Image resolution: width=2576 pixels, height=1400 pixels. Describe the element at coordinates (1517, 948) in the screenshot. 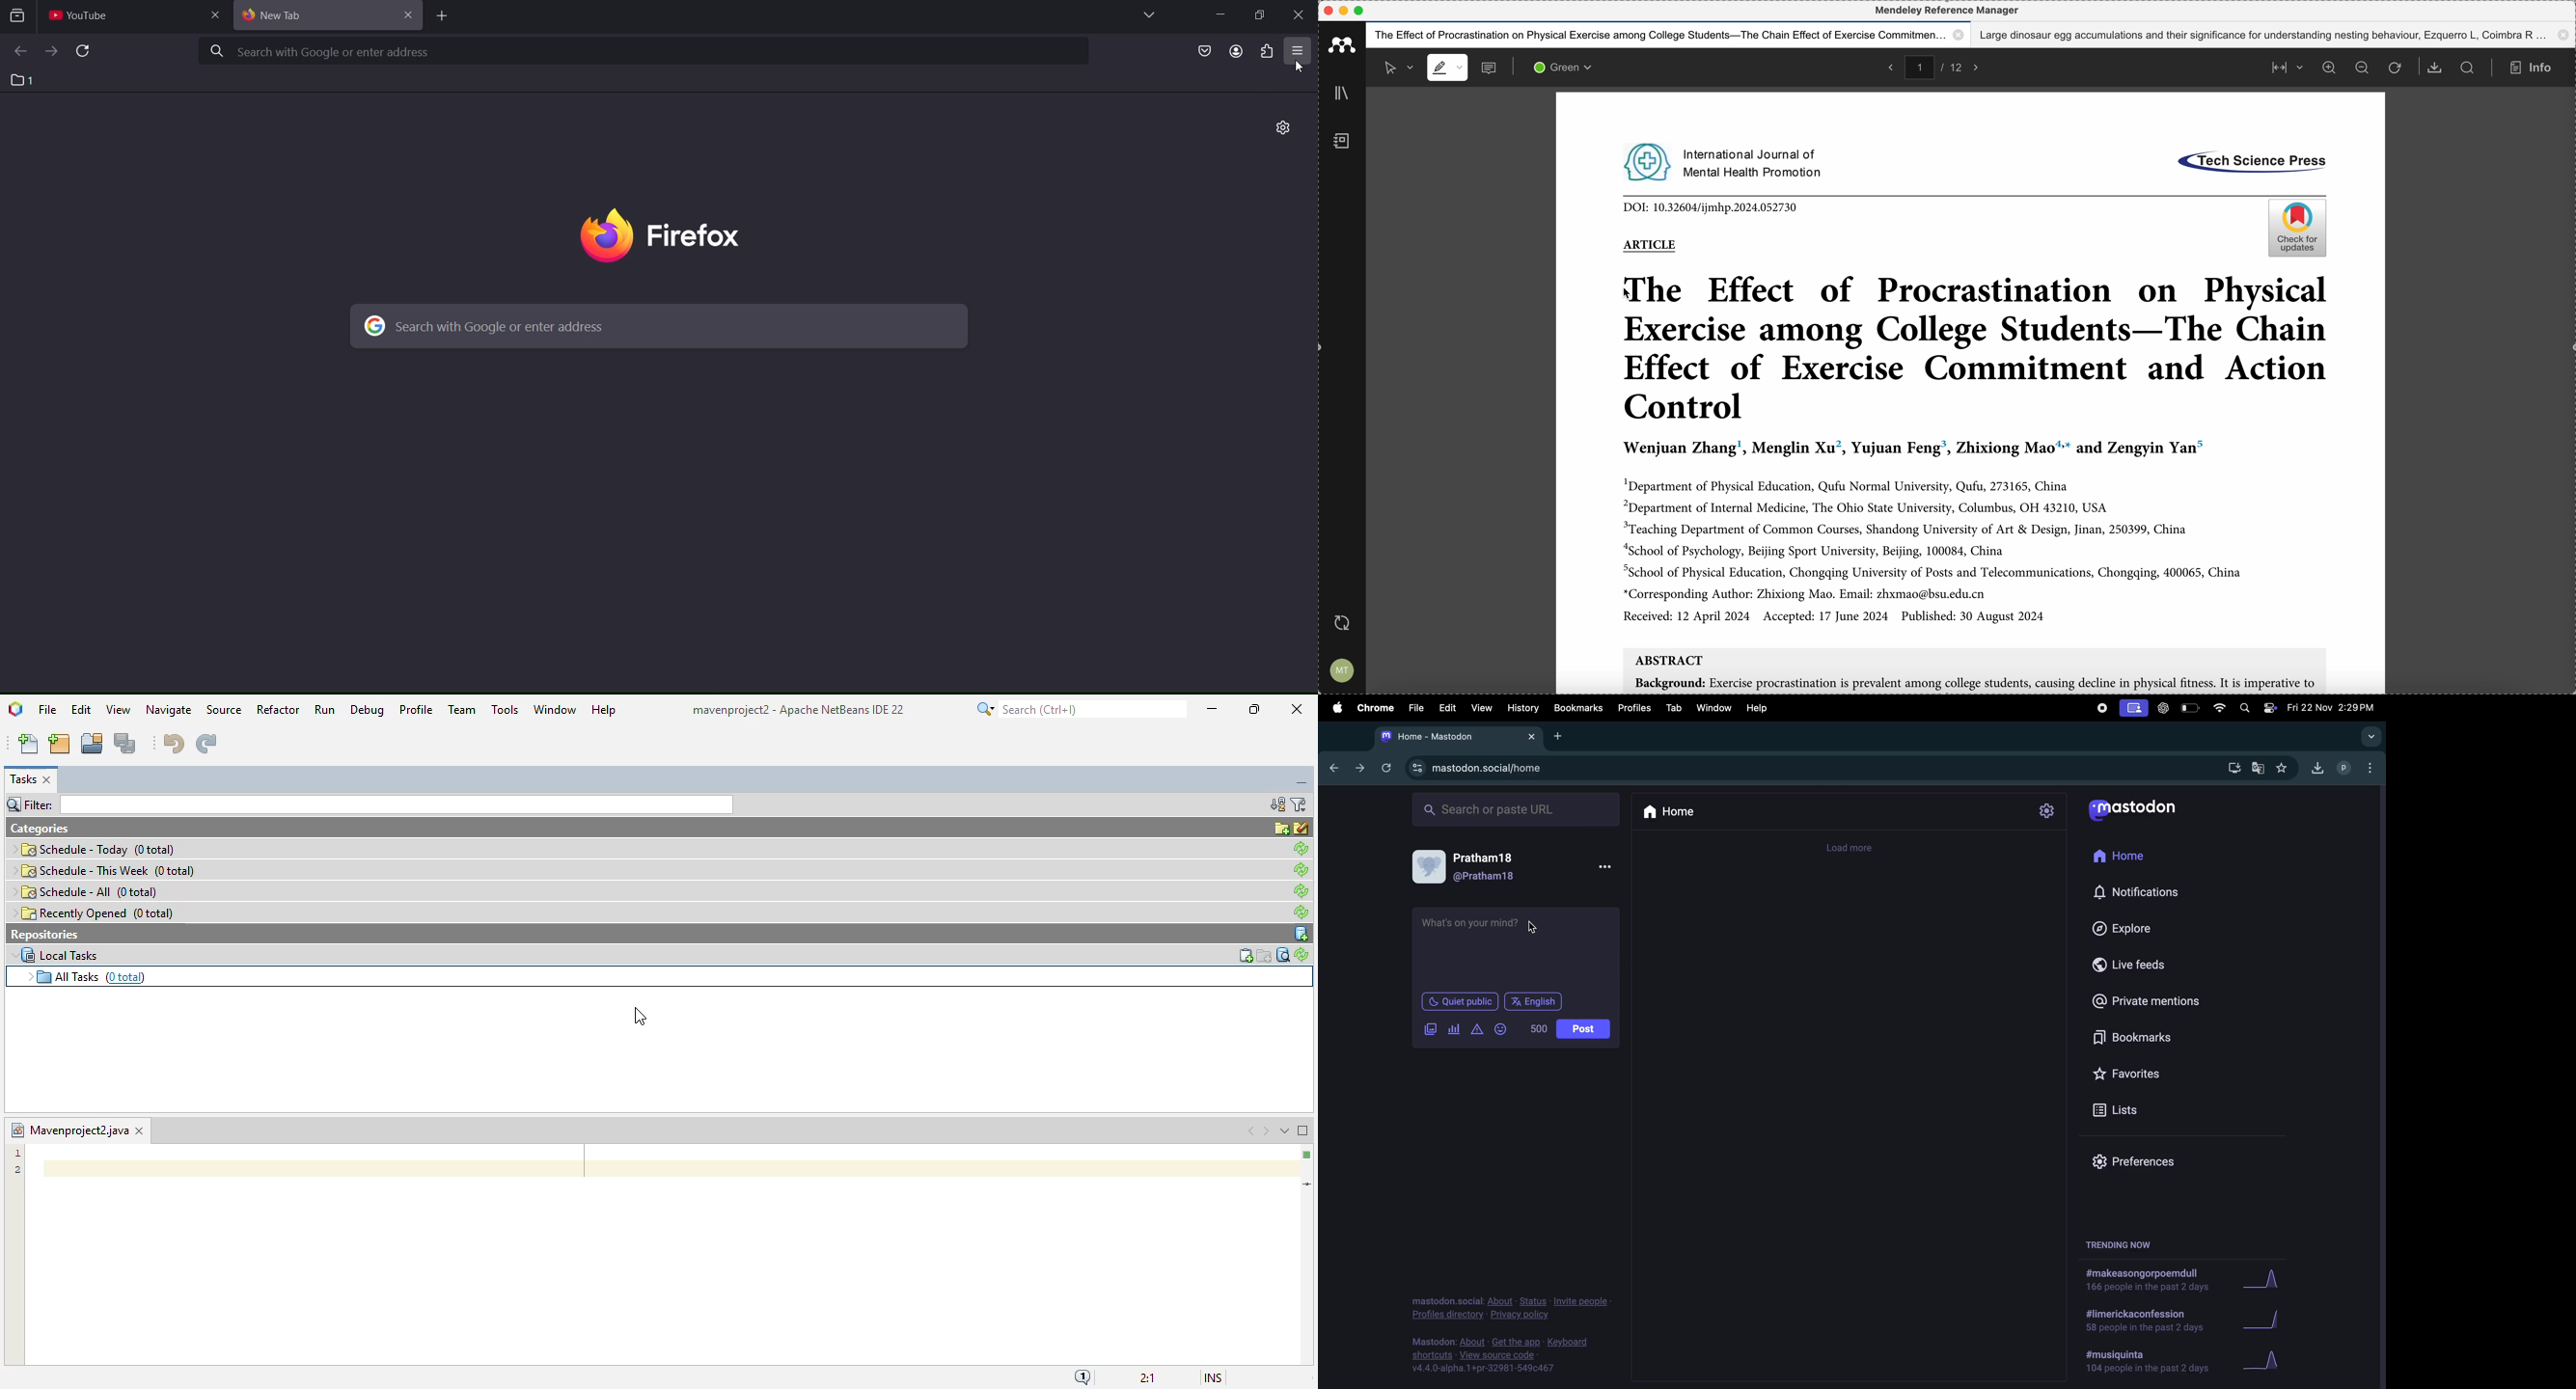

I see `text box` at that location.